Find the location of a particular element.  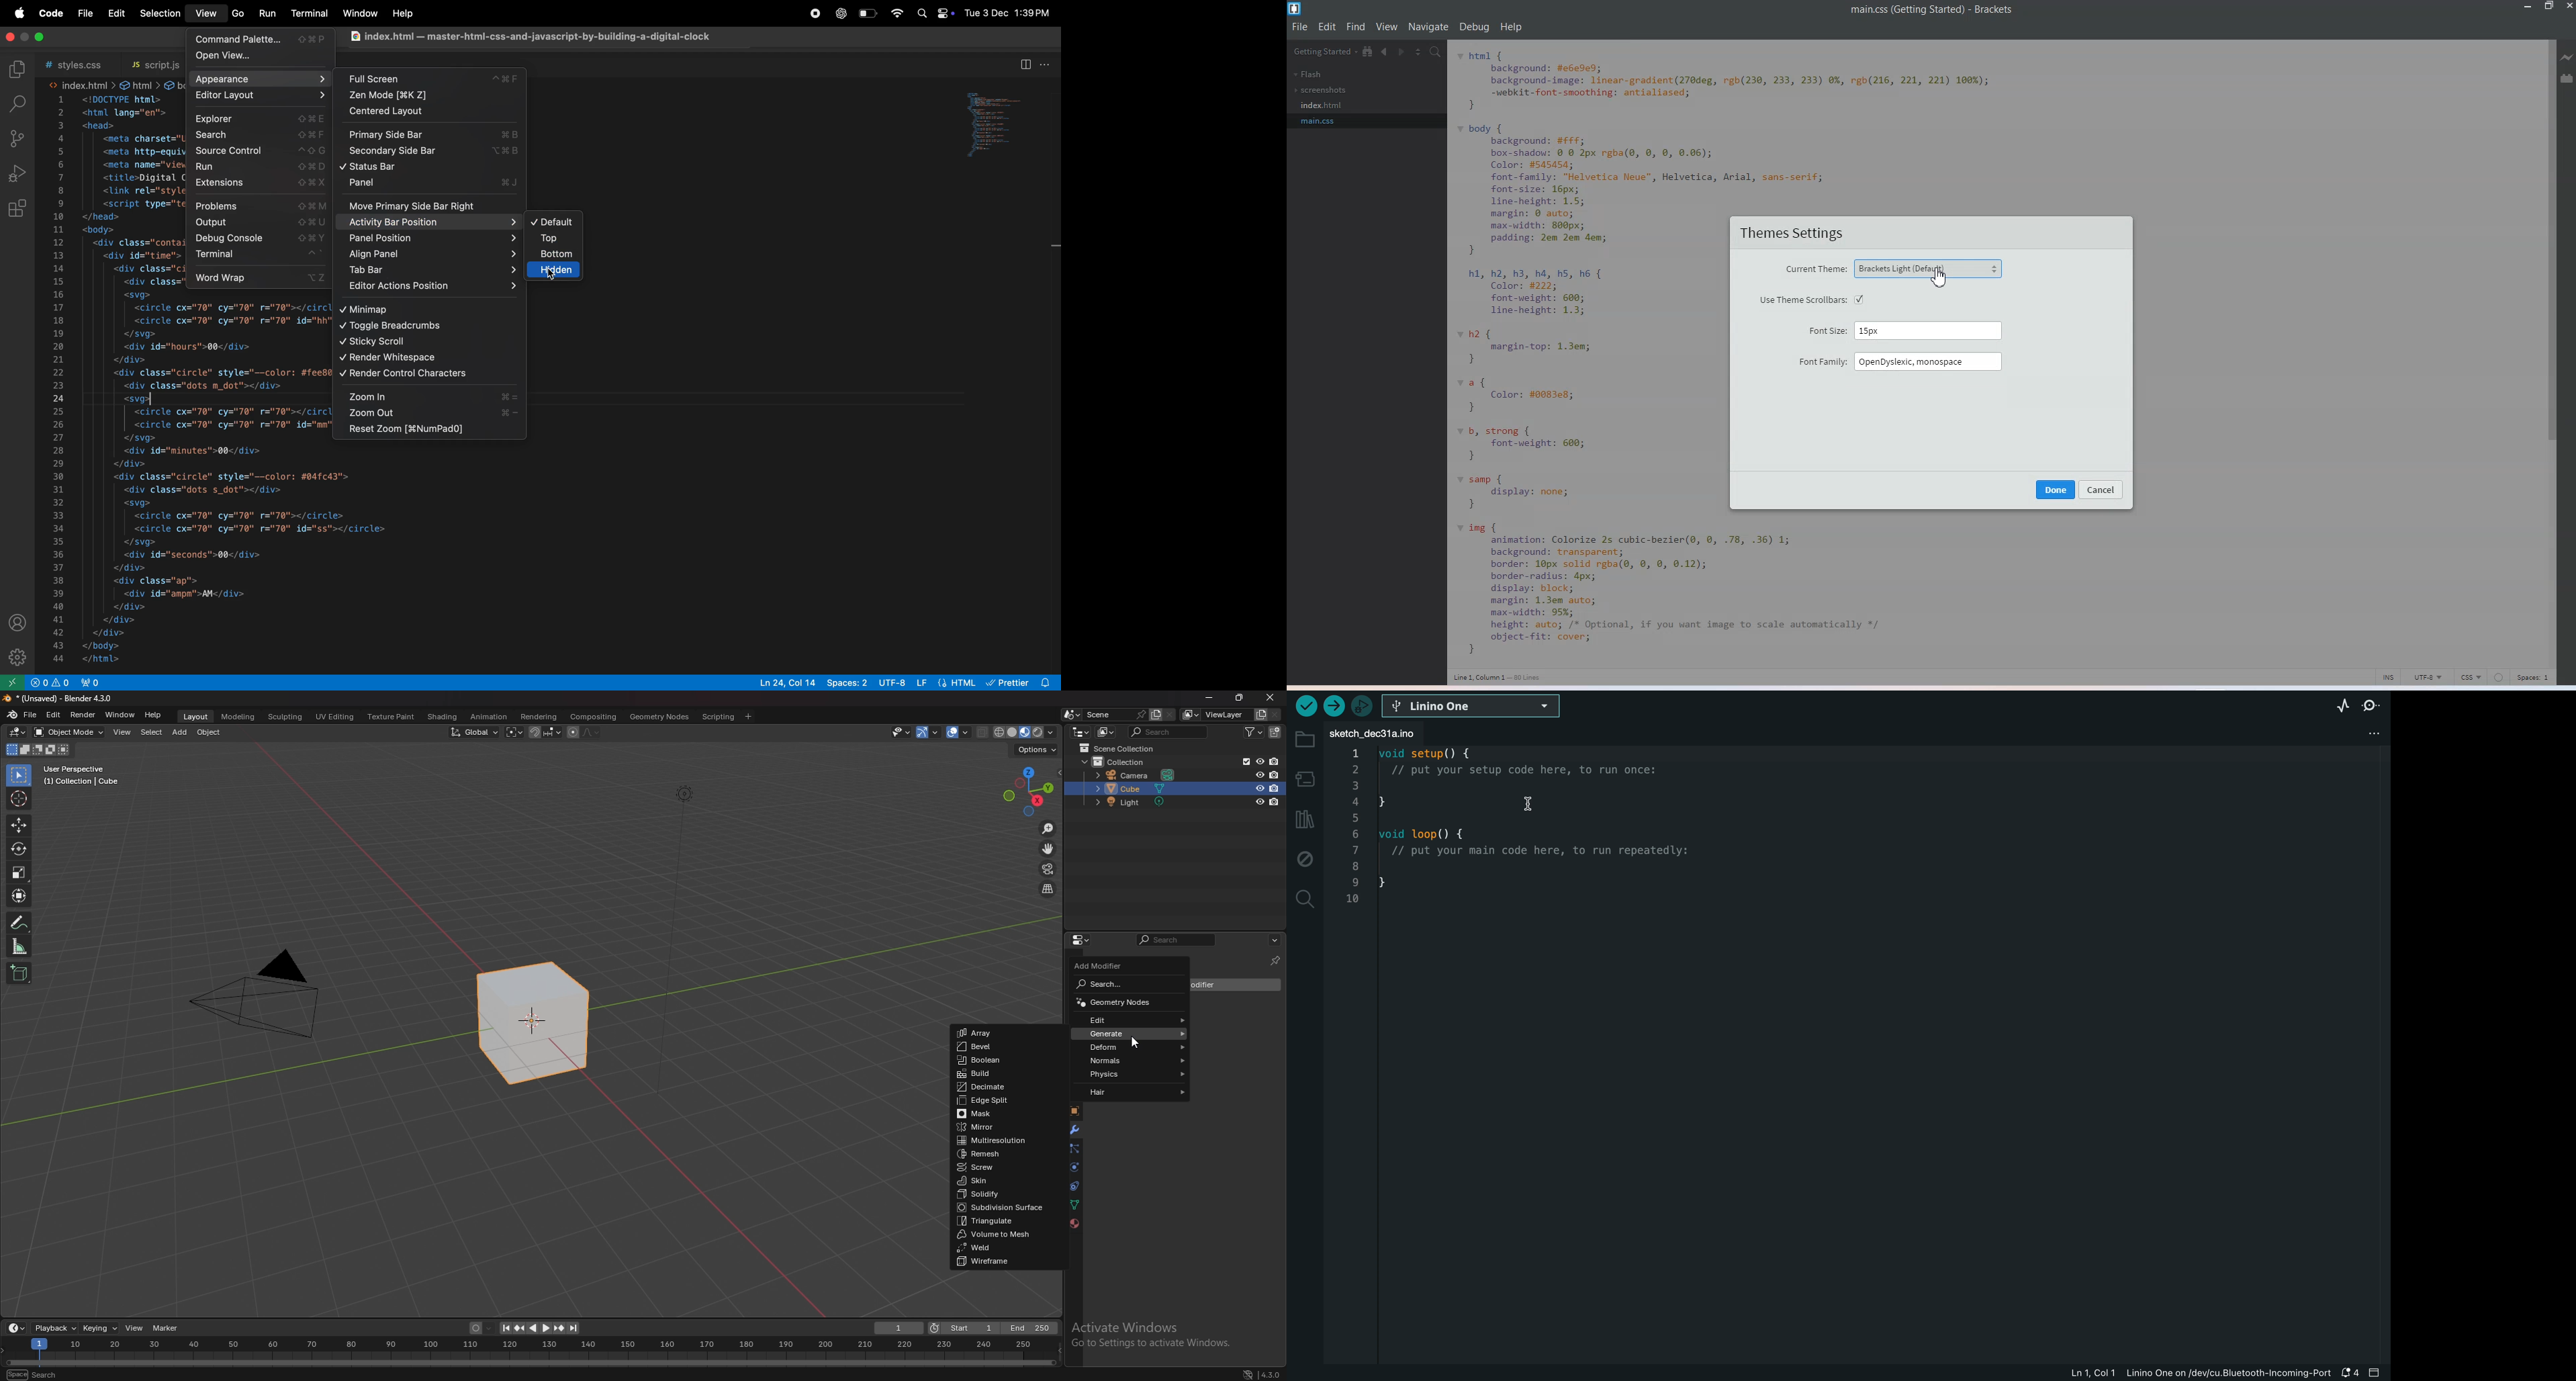

close is located at coordinates (8, 35).